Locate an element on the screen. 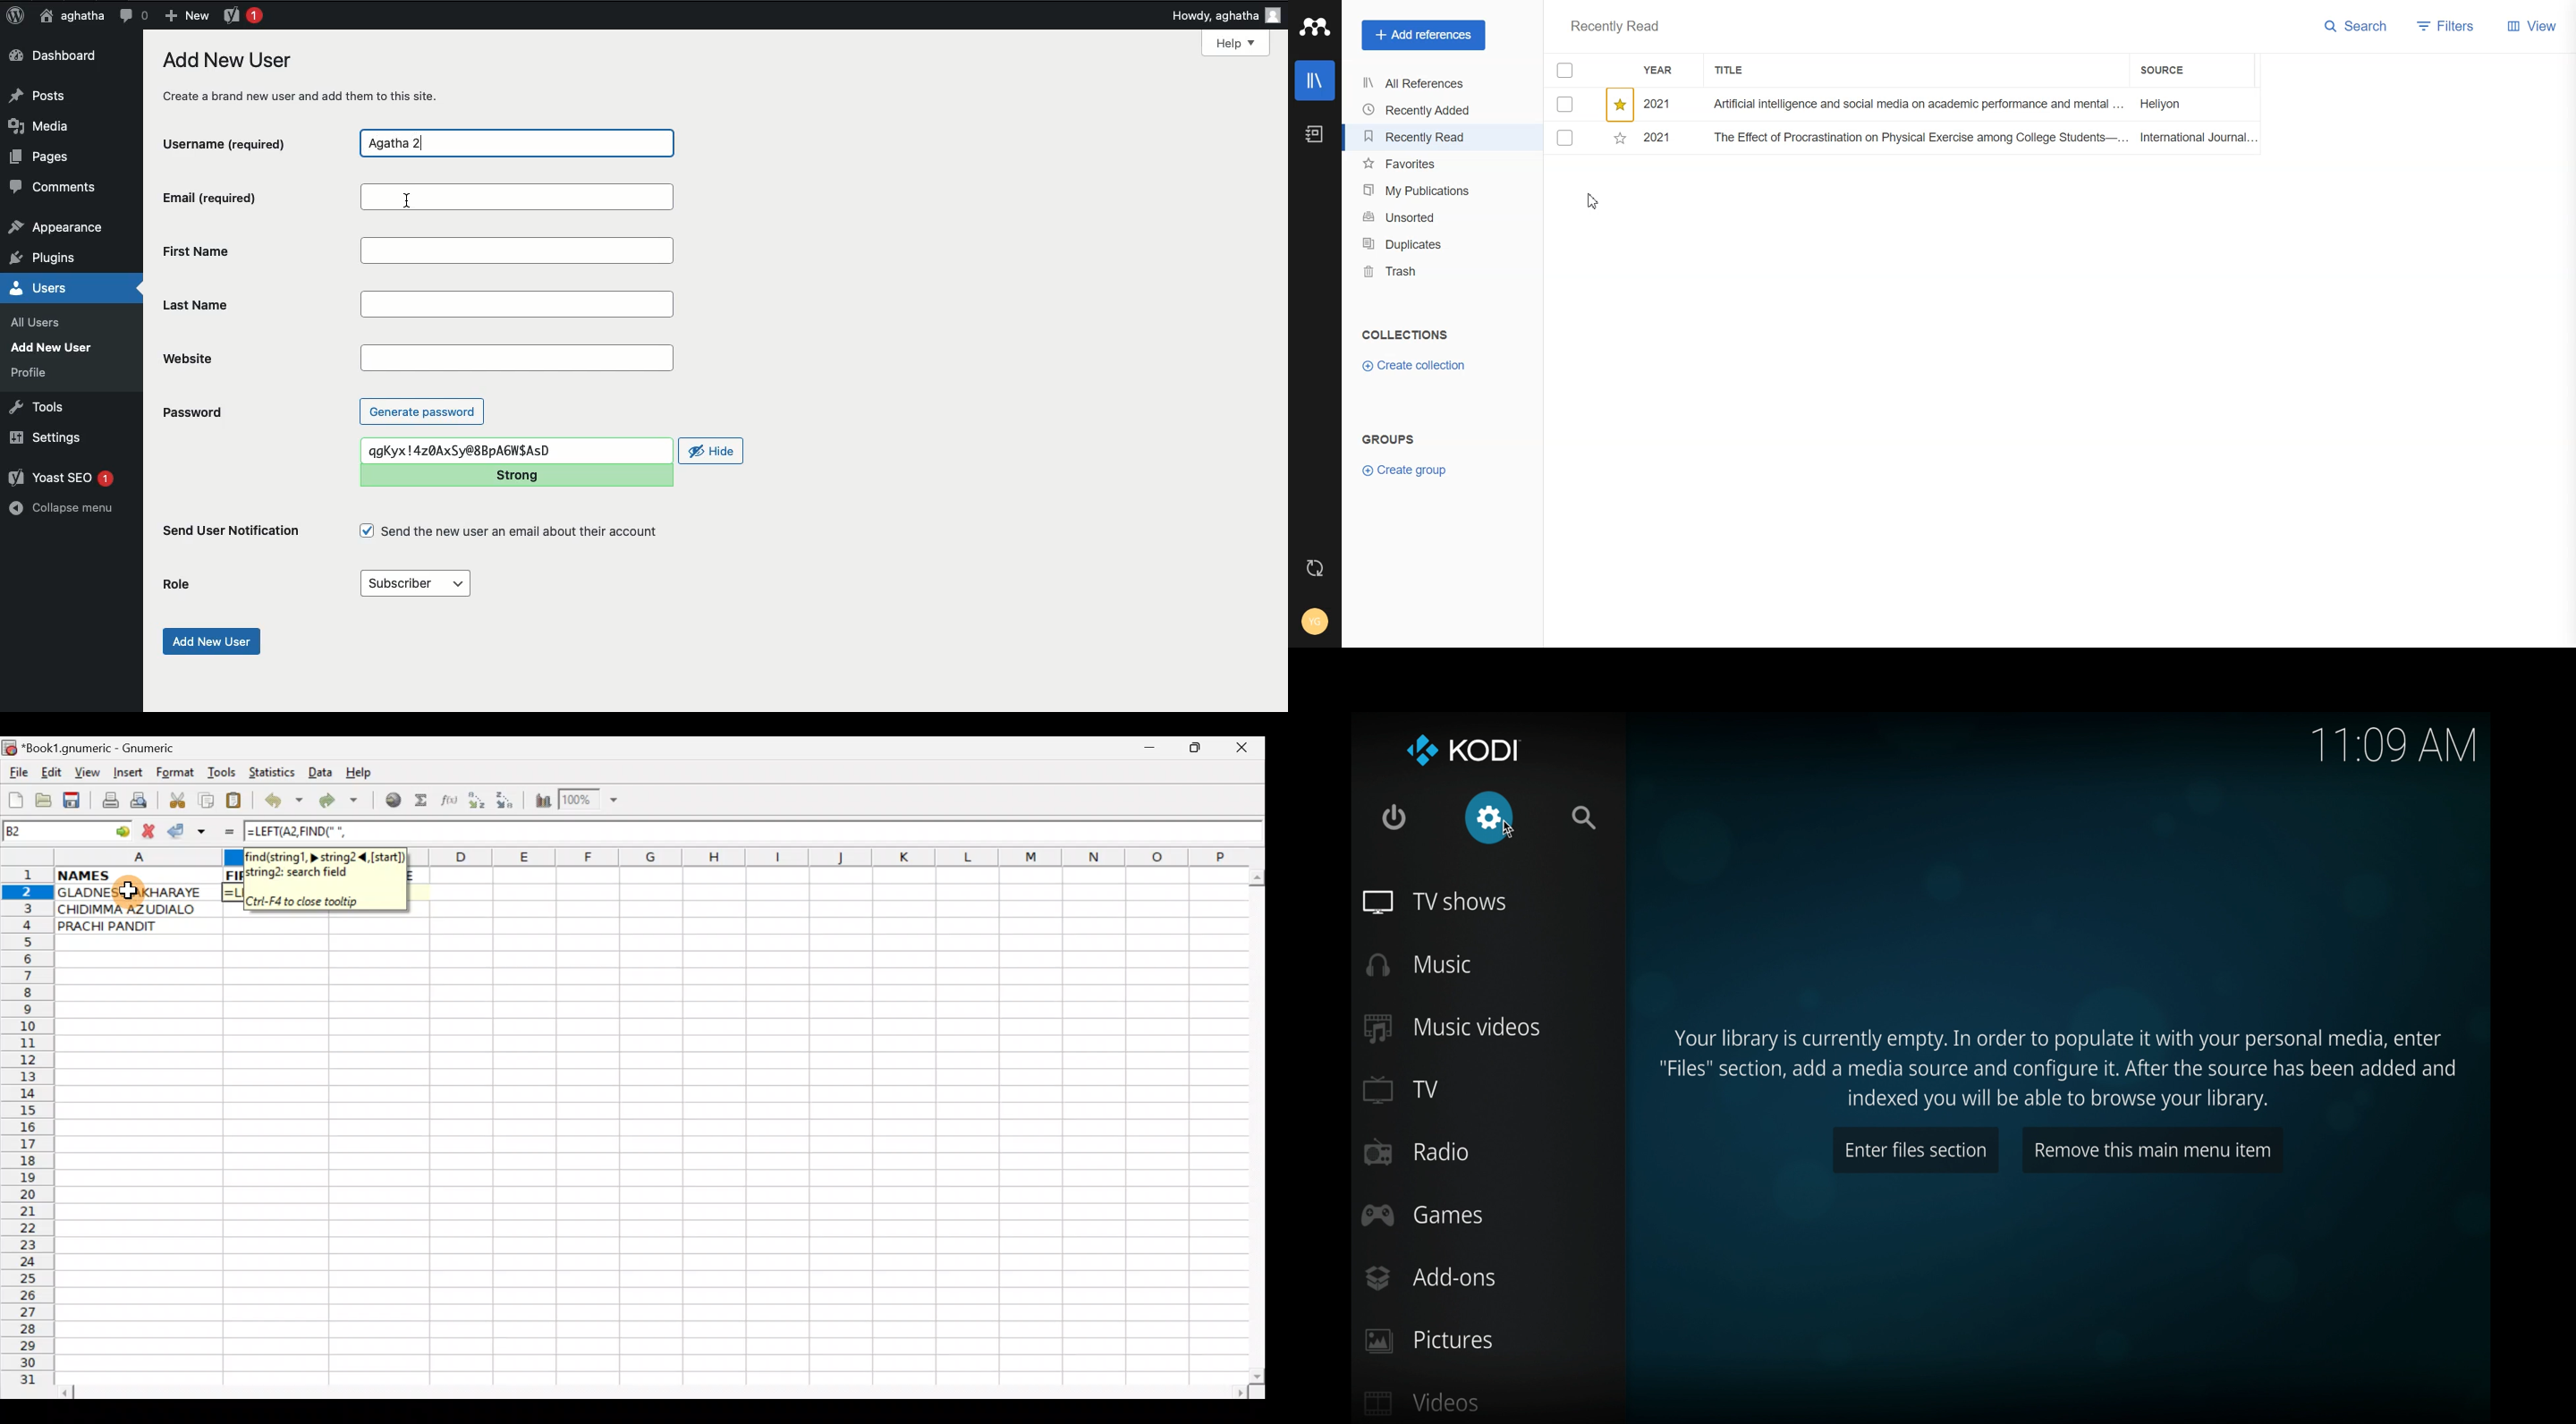  First name is located at coordinates (521, 251).